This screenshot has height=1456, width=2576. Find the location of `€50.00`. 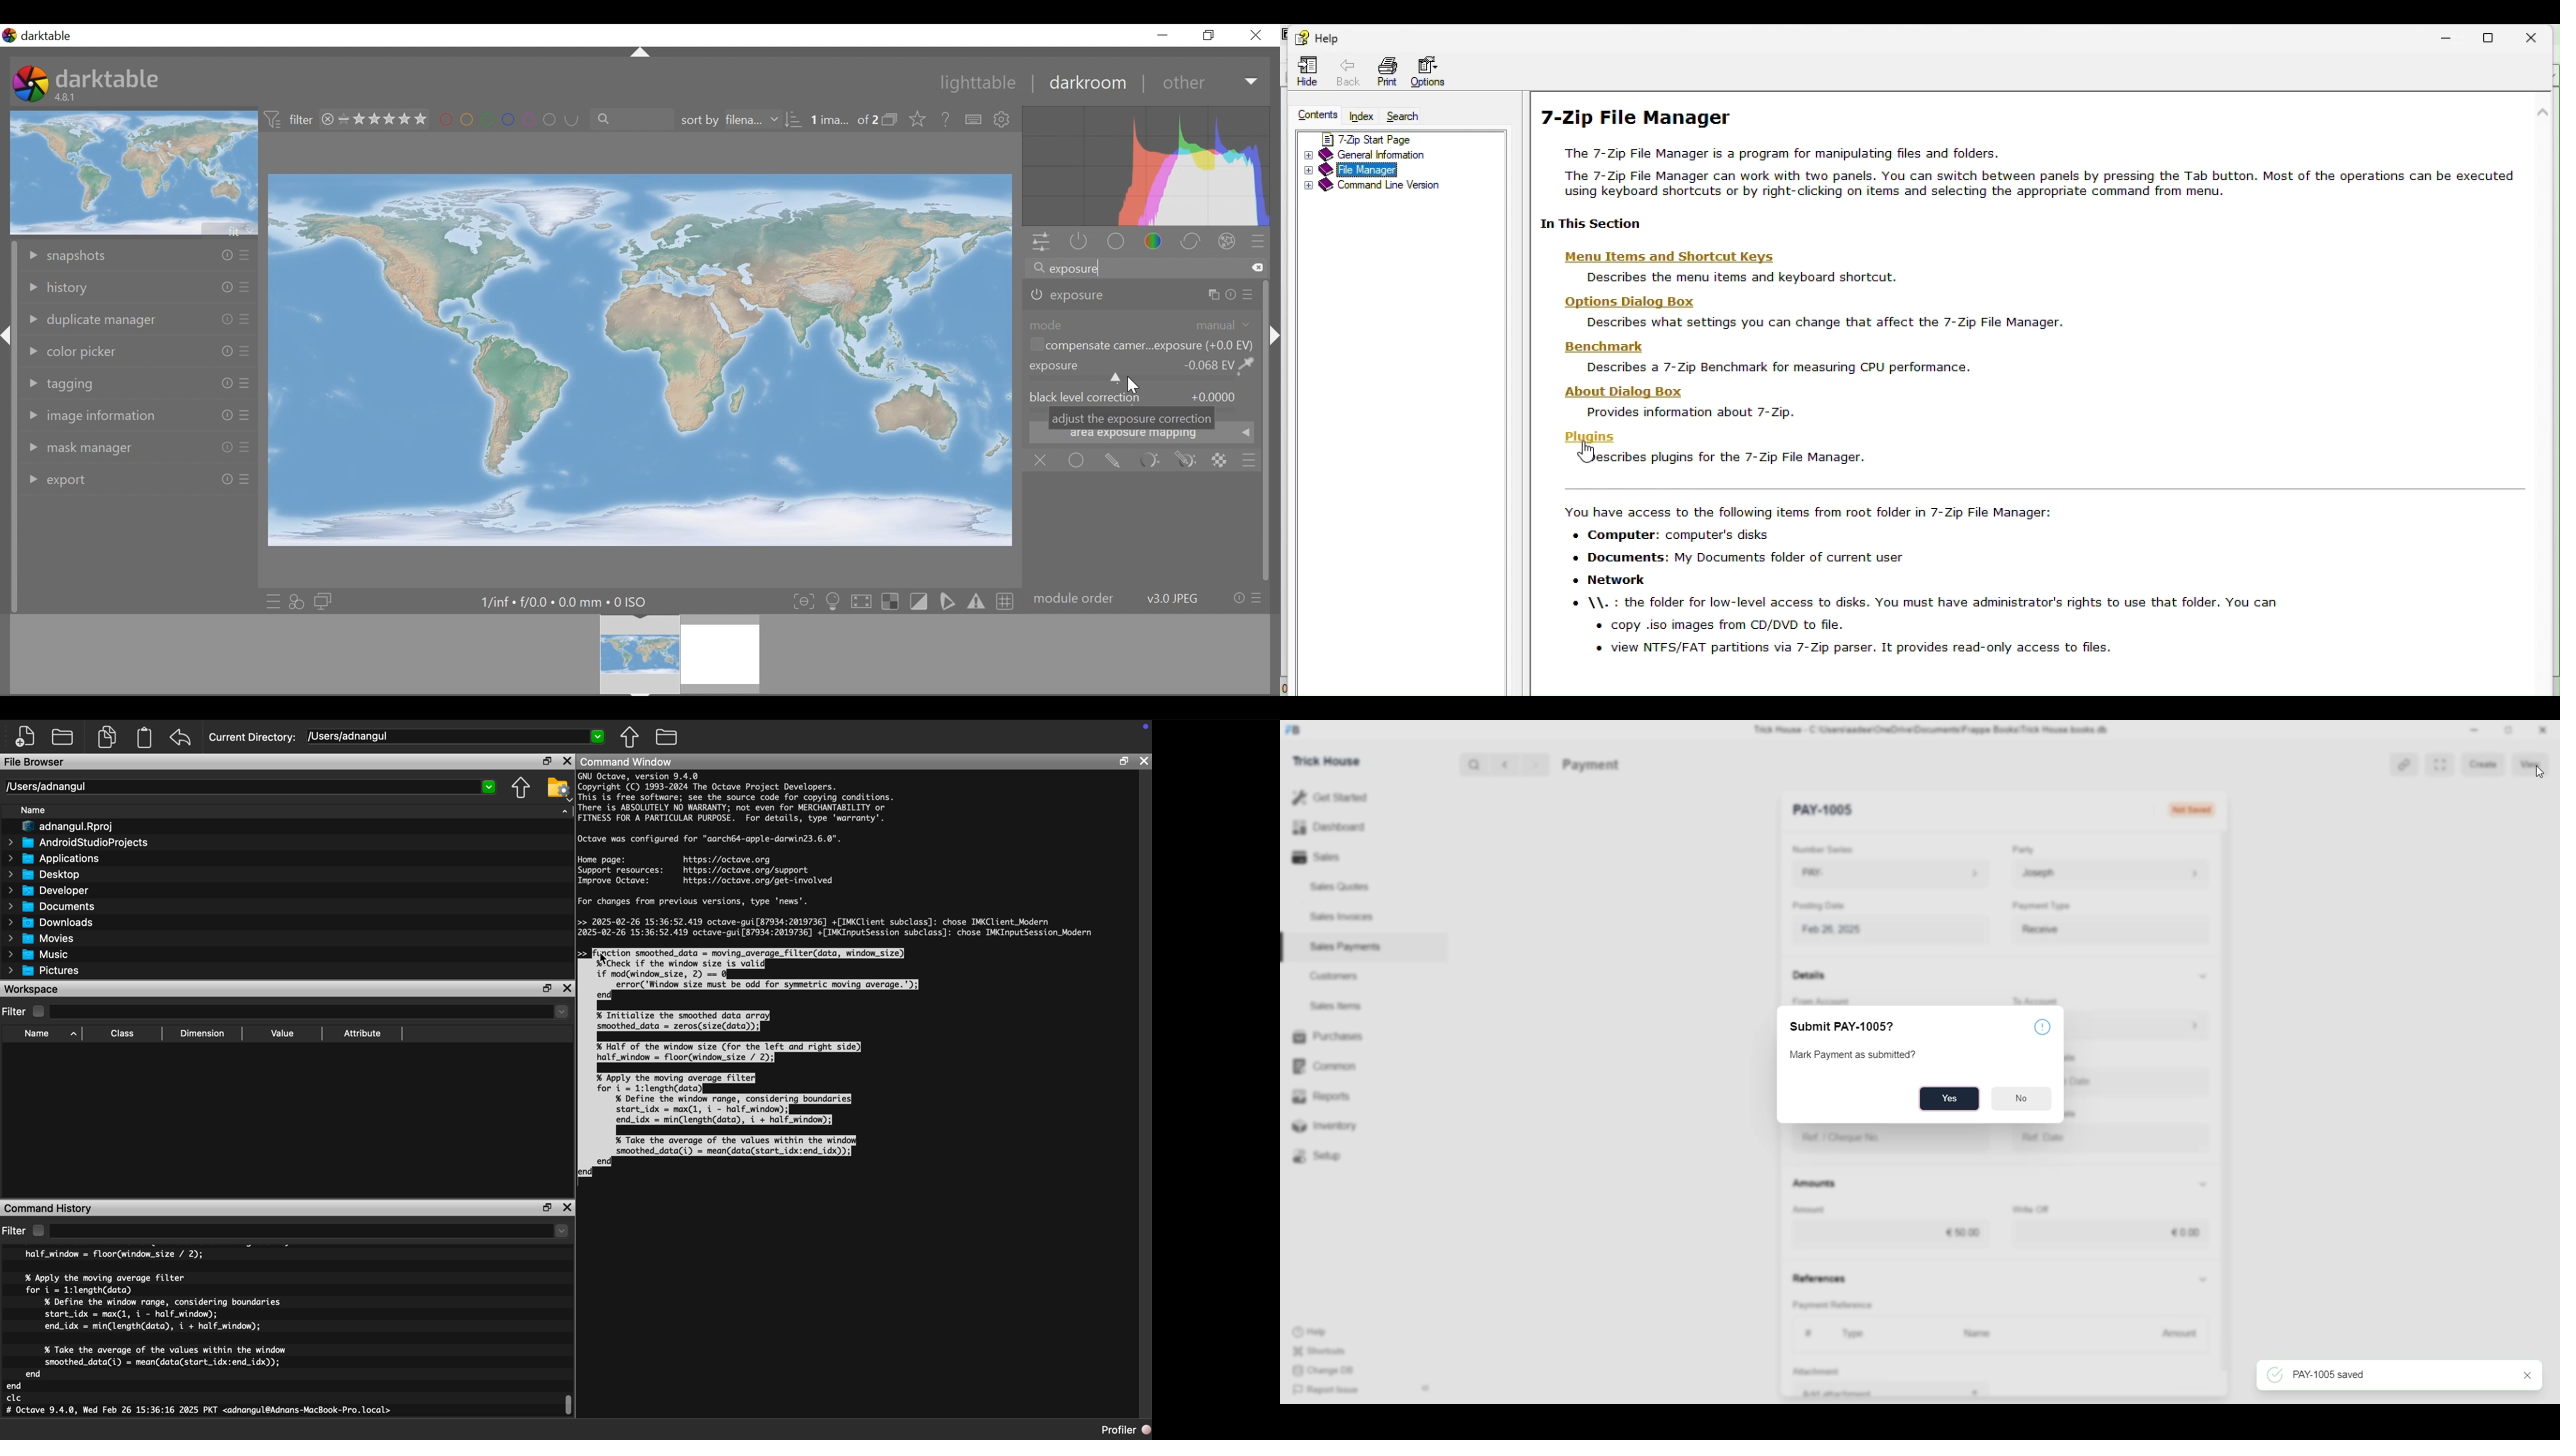

€50.00 is located at coordinates (1889, 1234).